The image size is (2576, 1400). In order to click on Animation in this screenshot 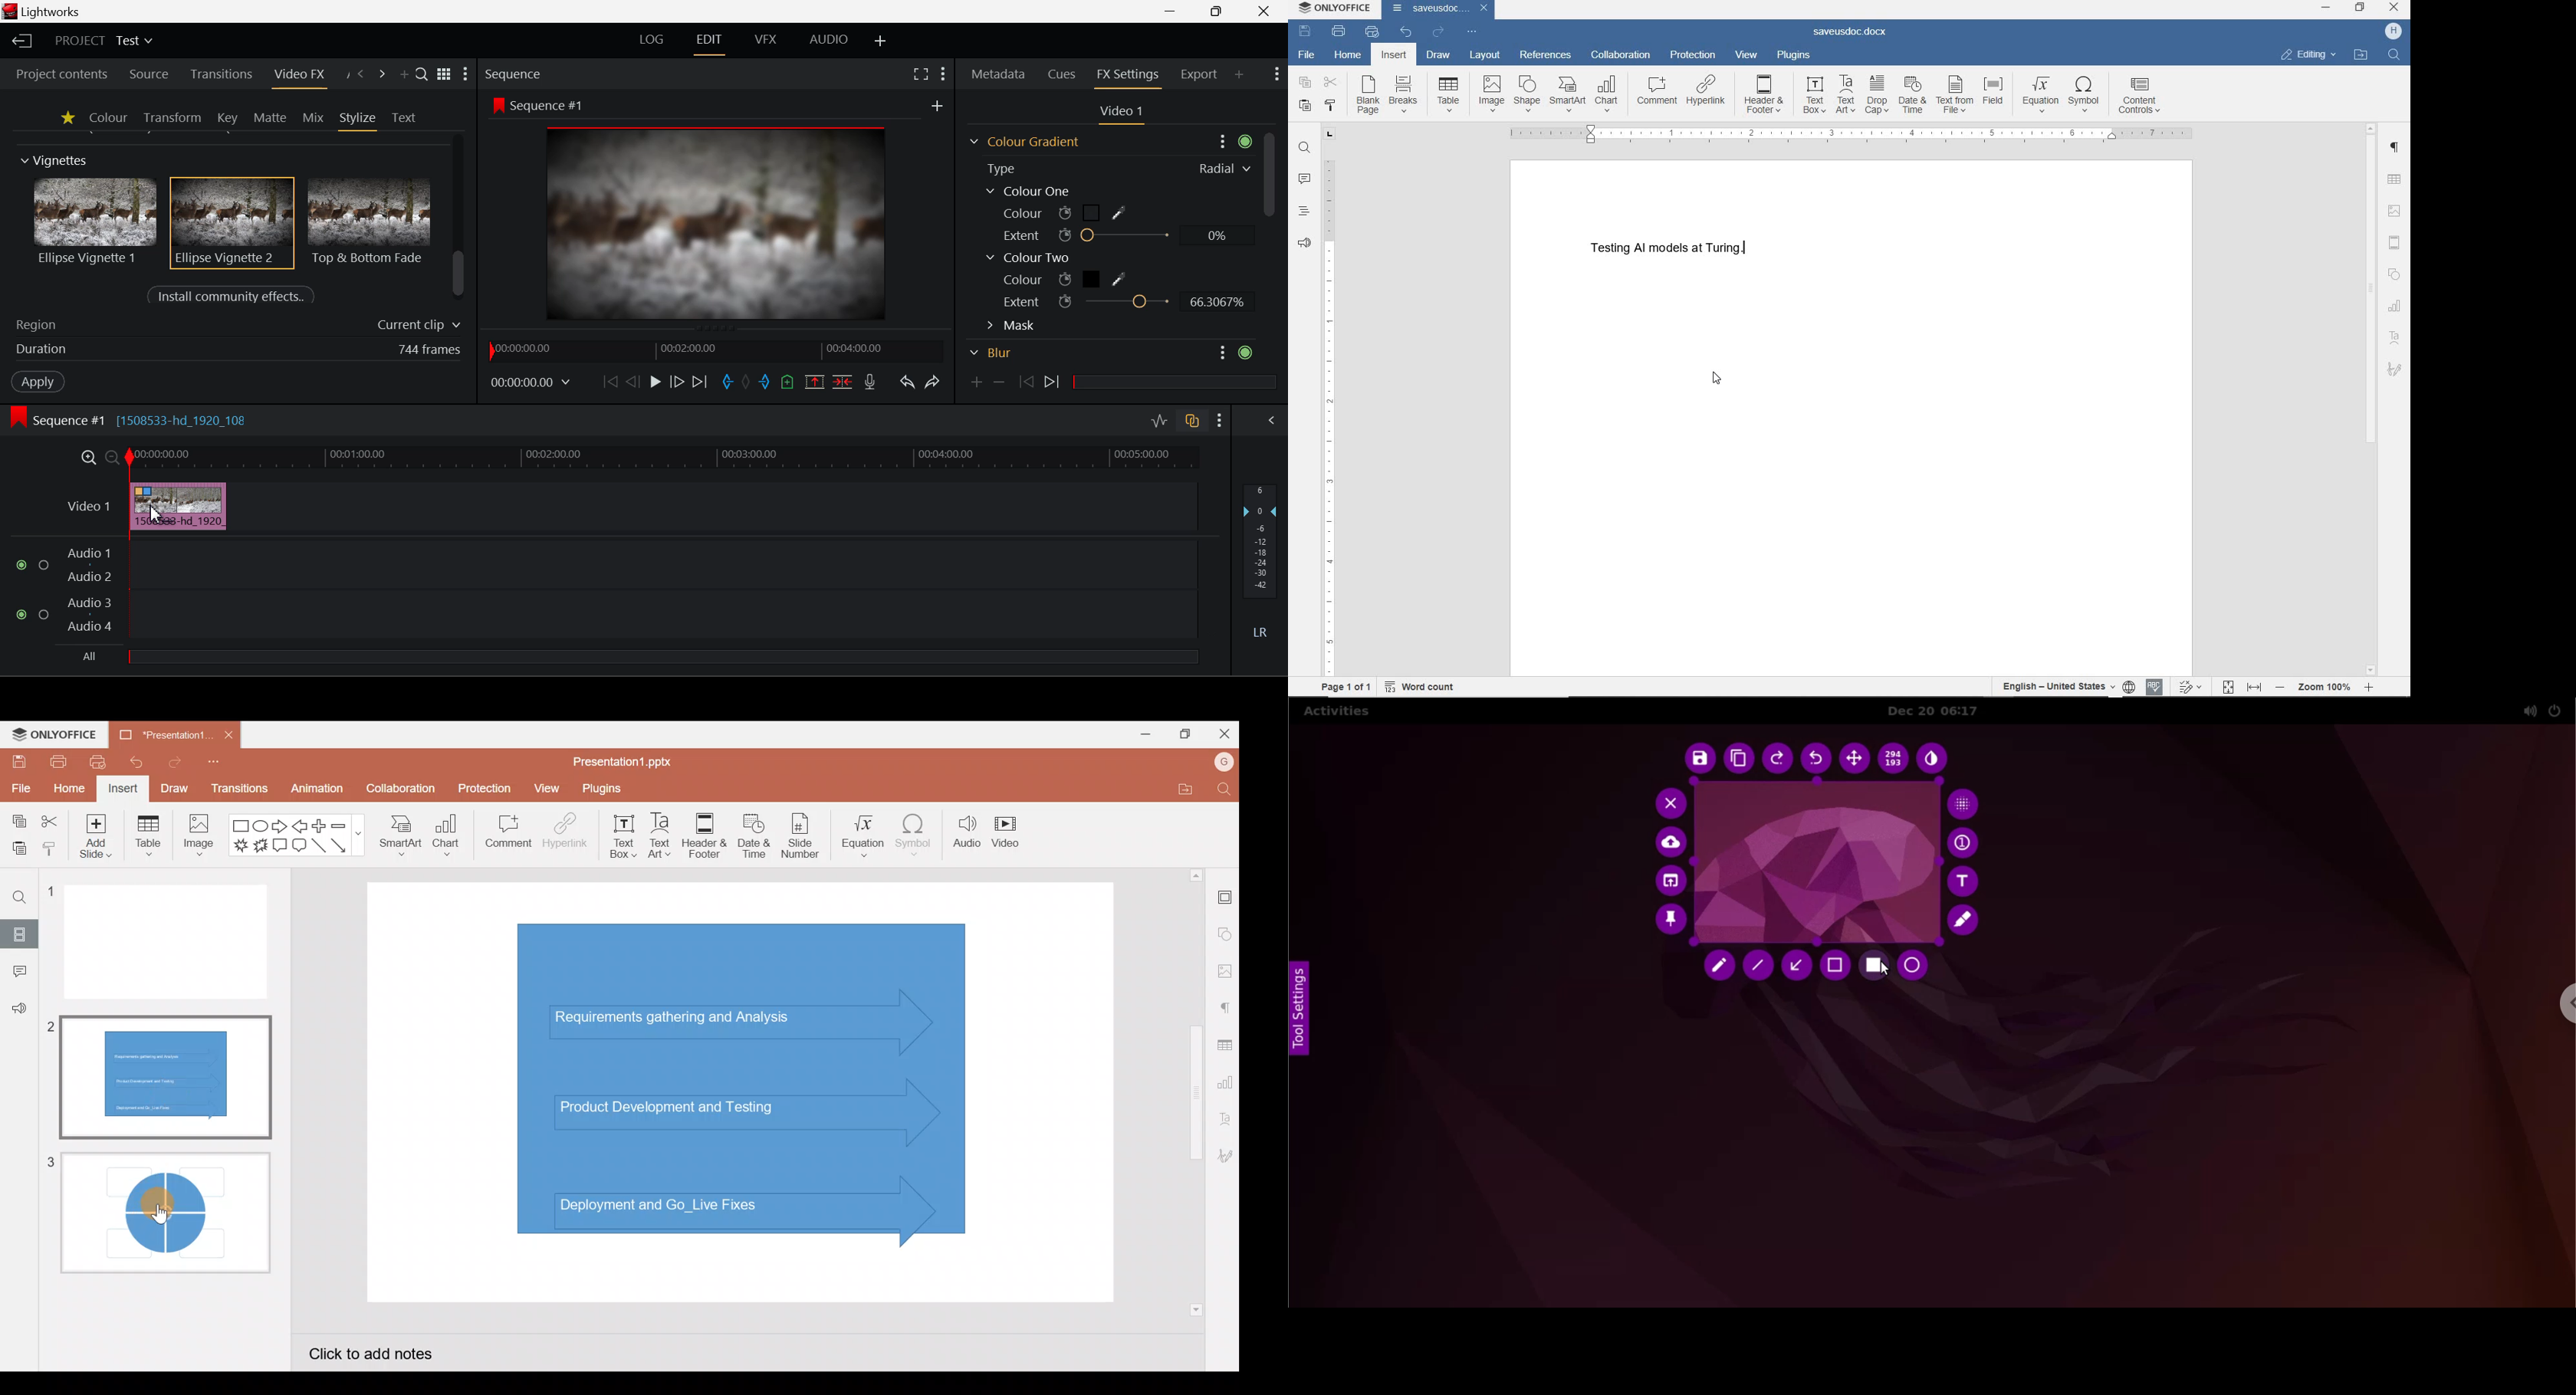, I will do `click(315, 788)`.